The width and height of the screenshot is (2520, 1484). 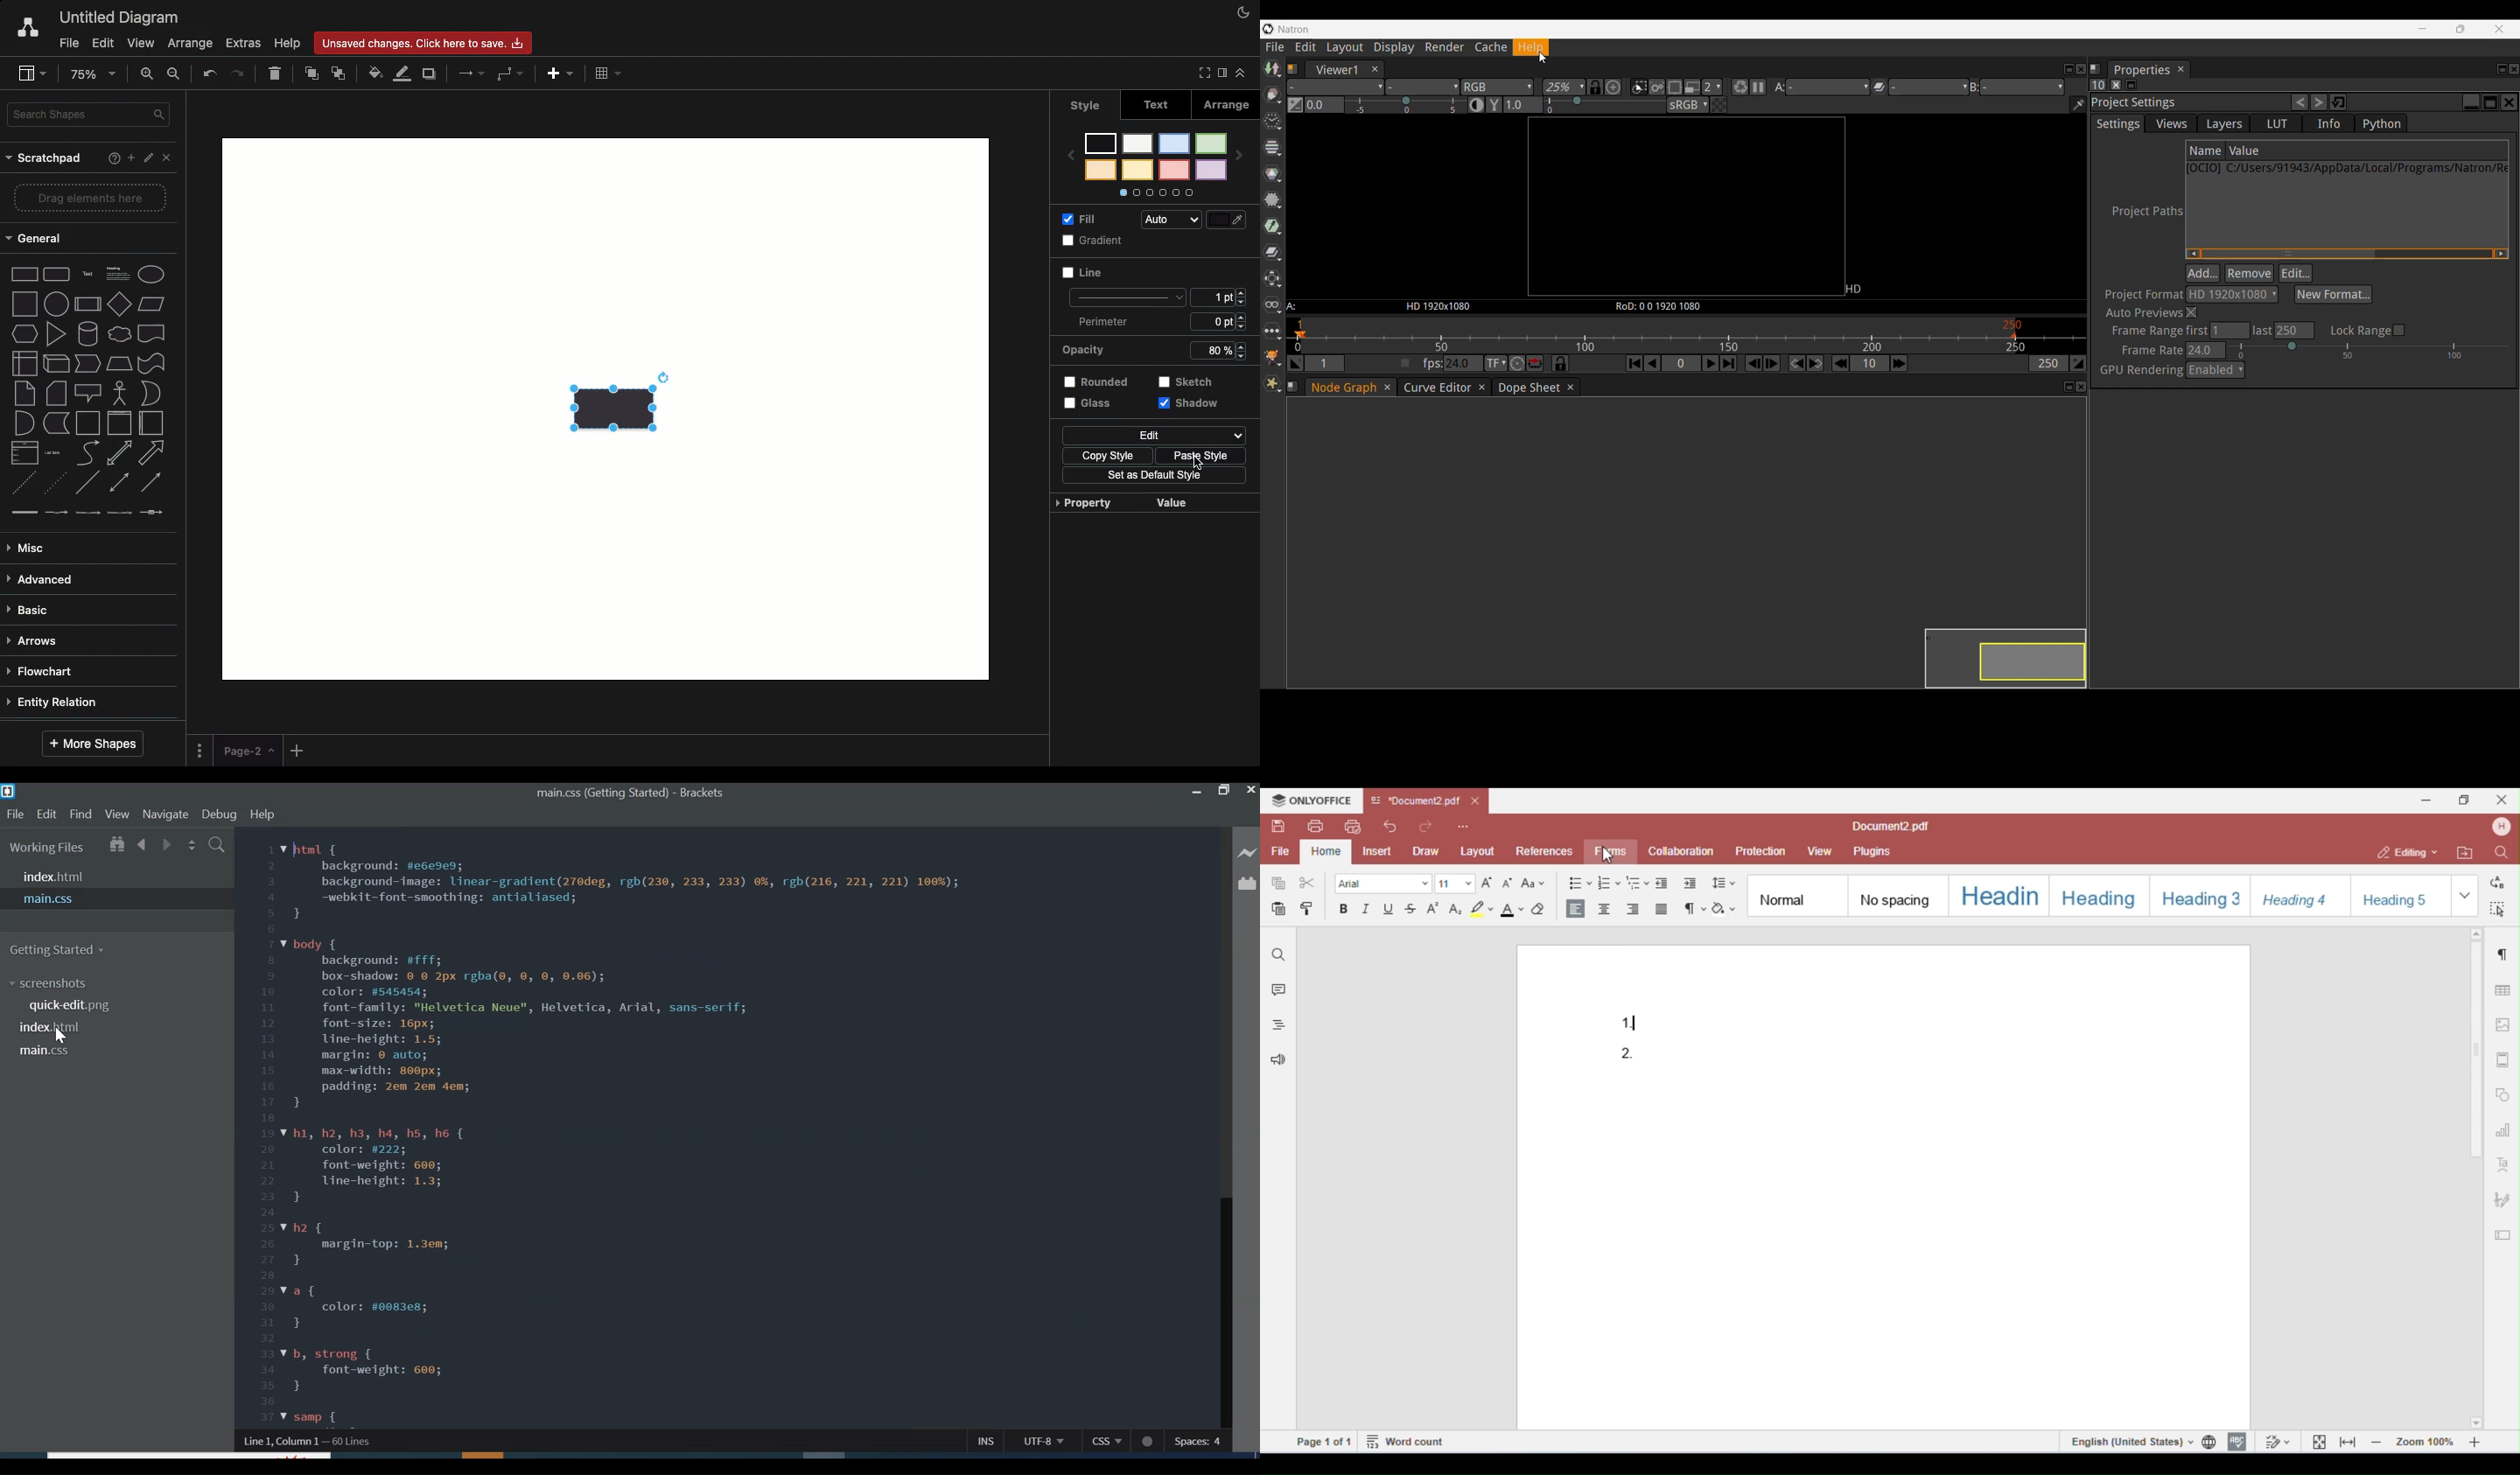 I want to click on square, so click(x=26, y=304).